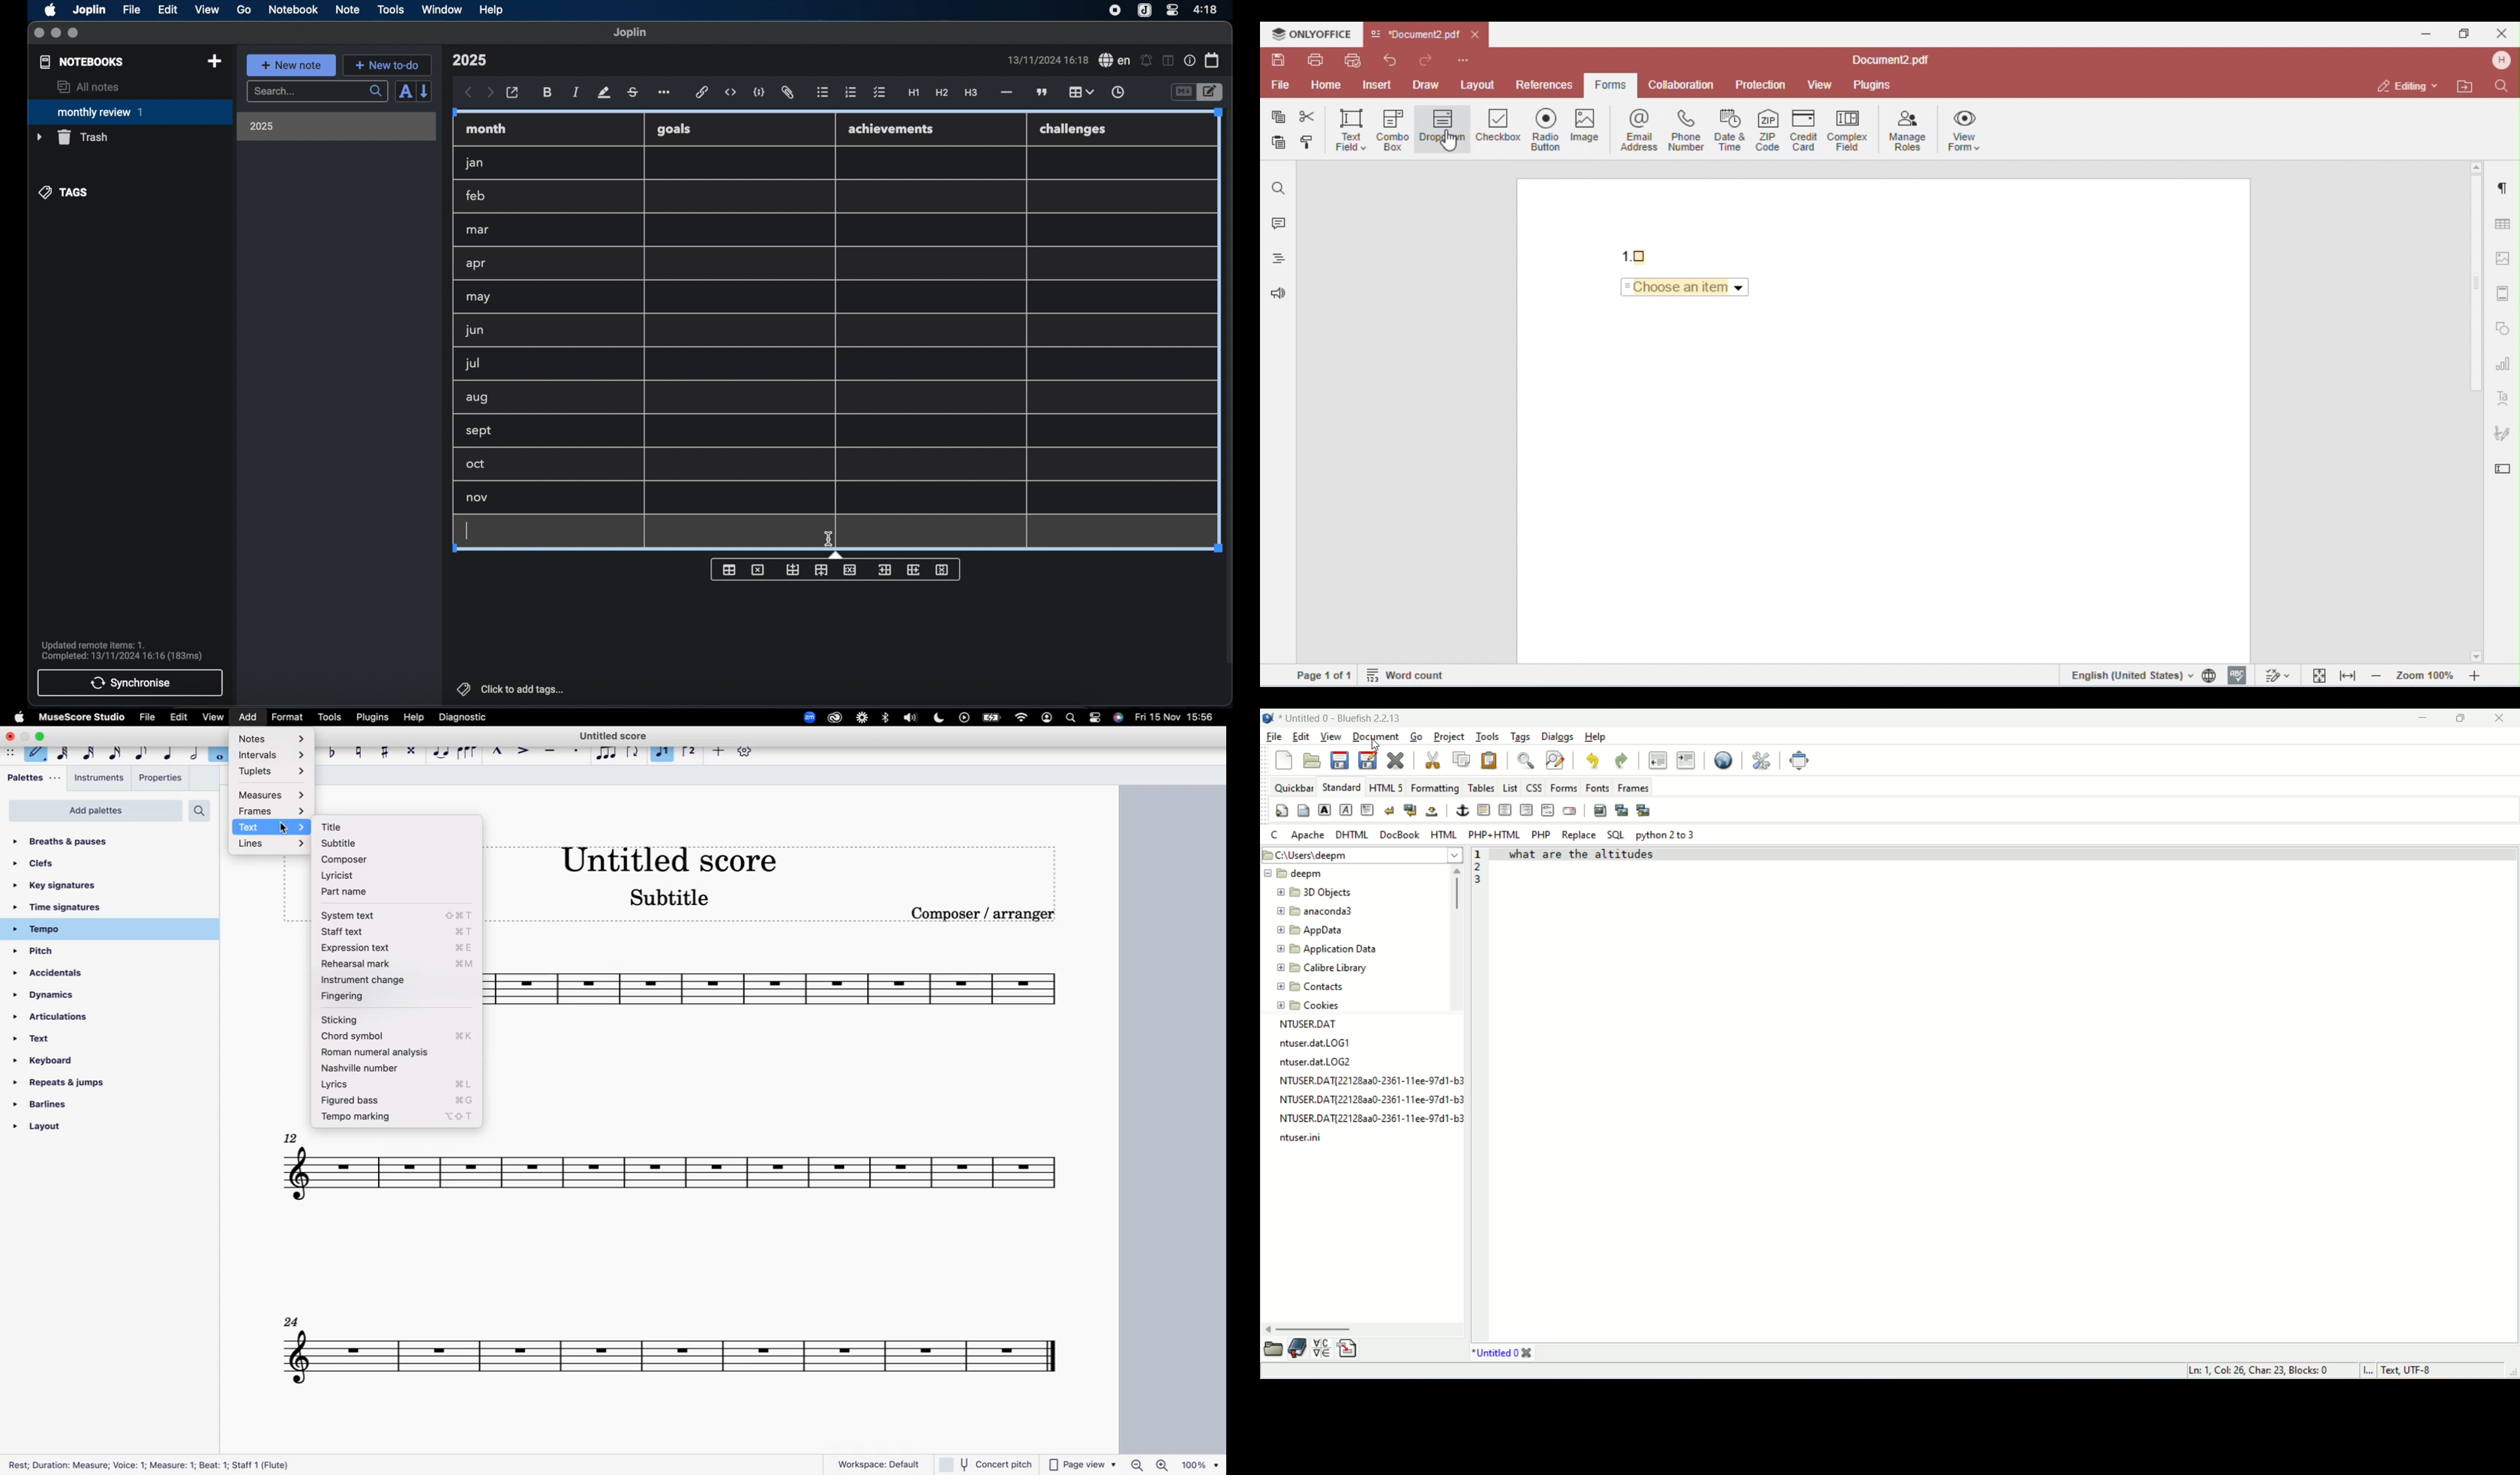  I want to click on code, so click(759, 93).